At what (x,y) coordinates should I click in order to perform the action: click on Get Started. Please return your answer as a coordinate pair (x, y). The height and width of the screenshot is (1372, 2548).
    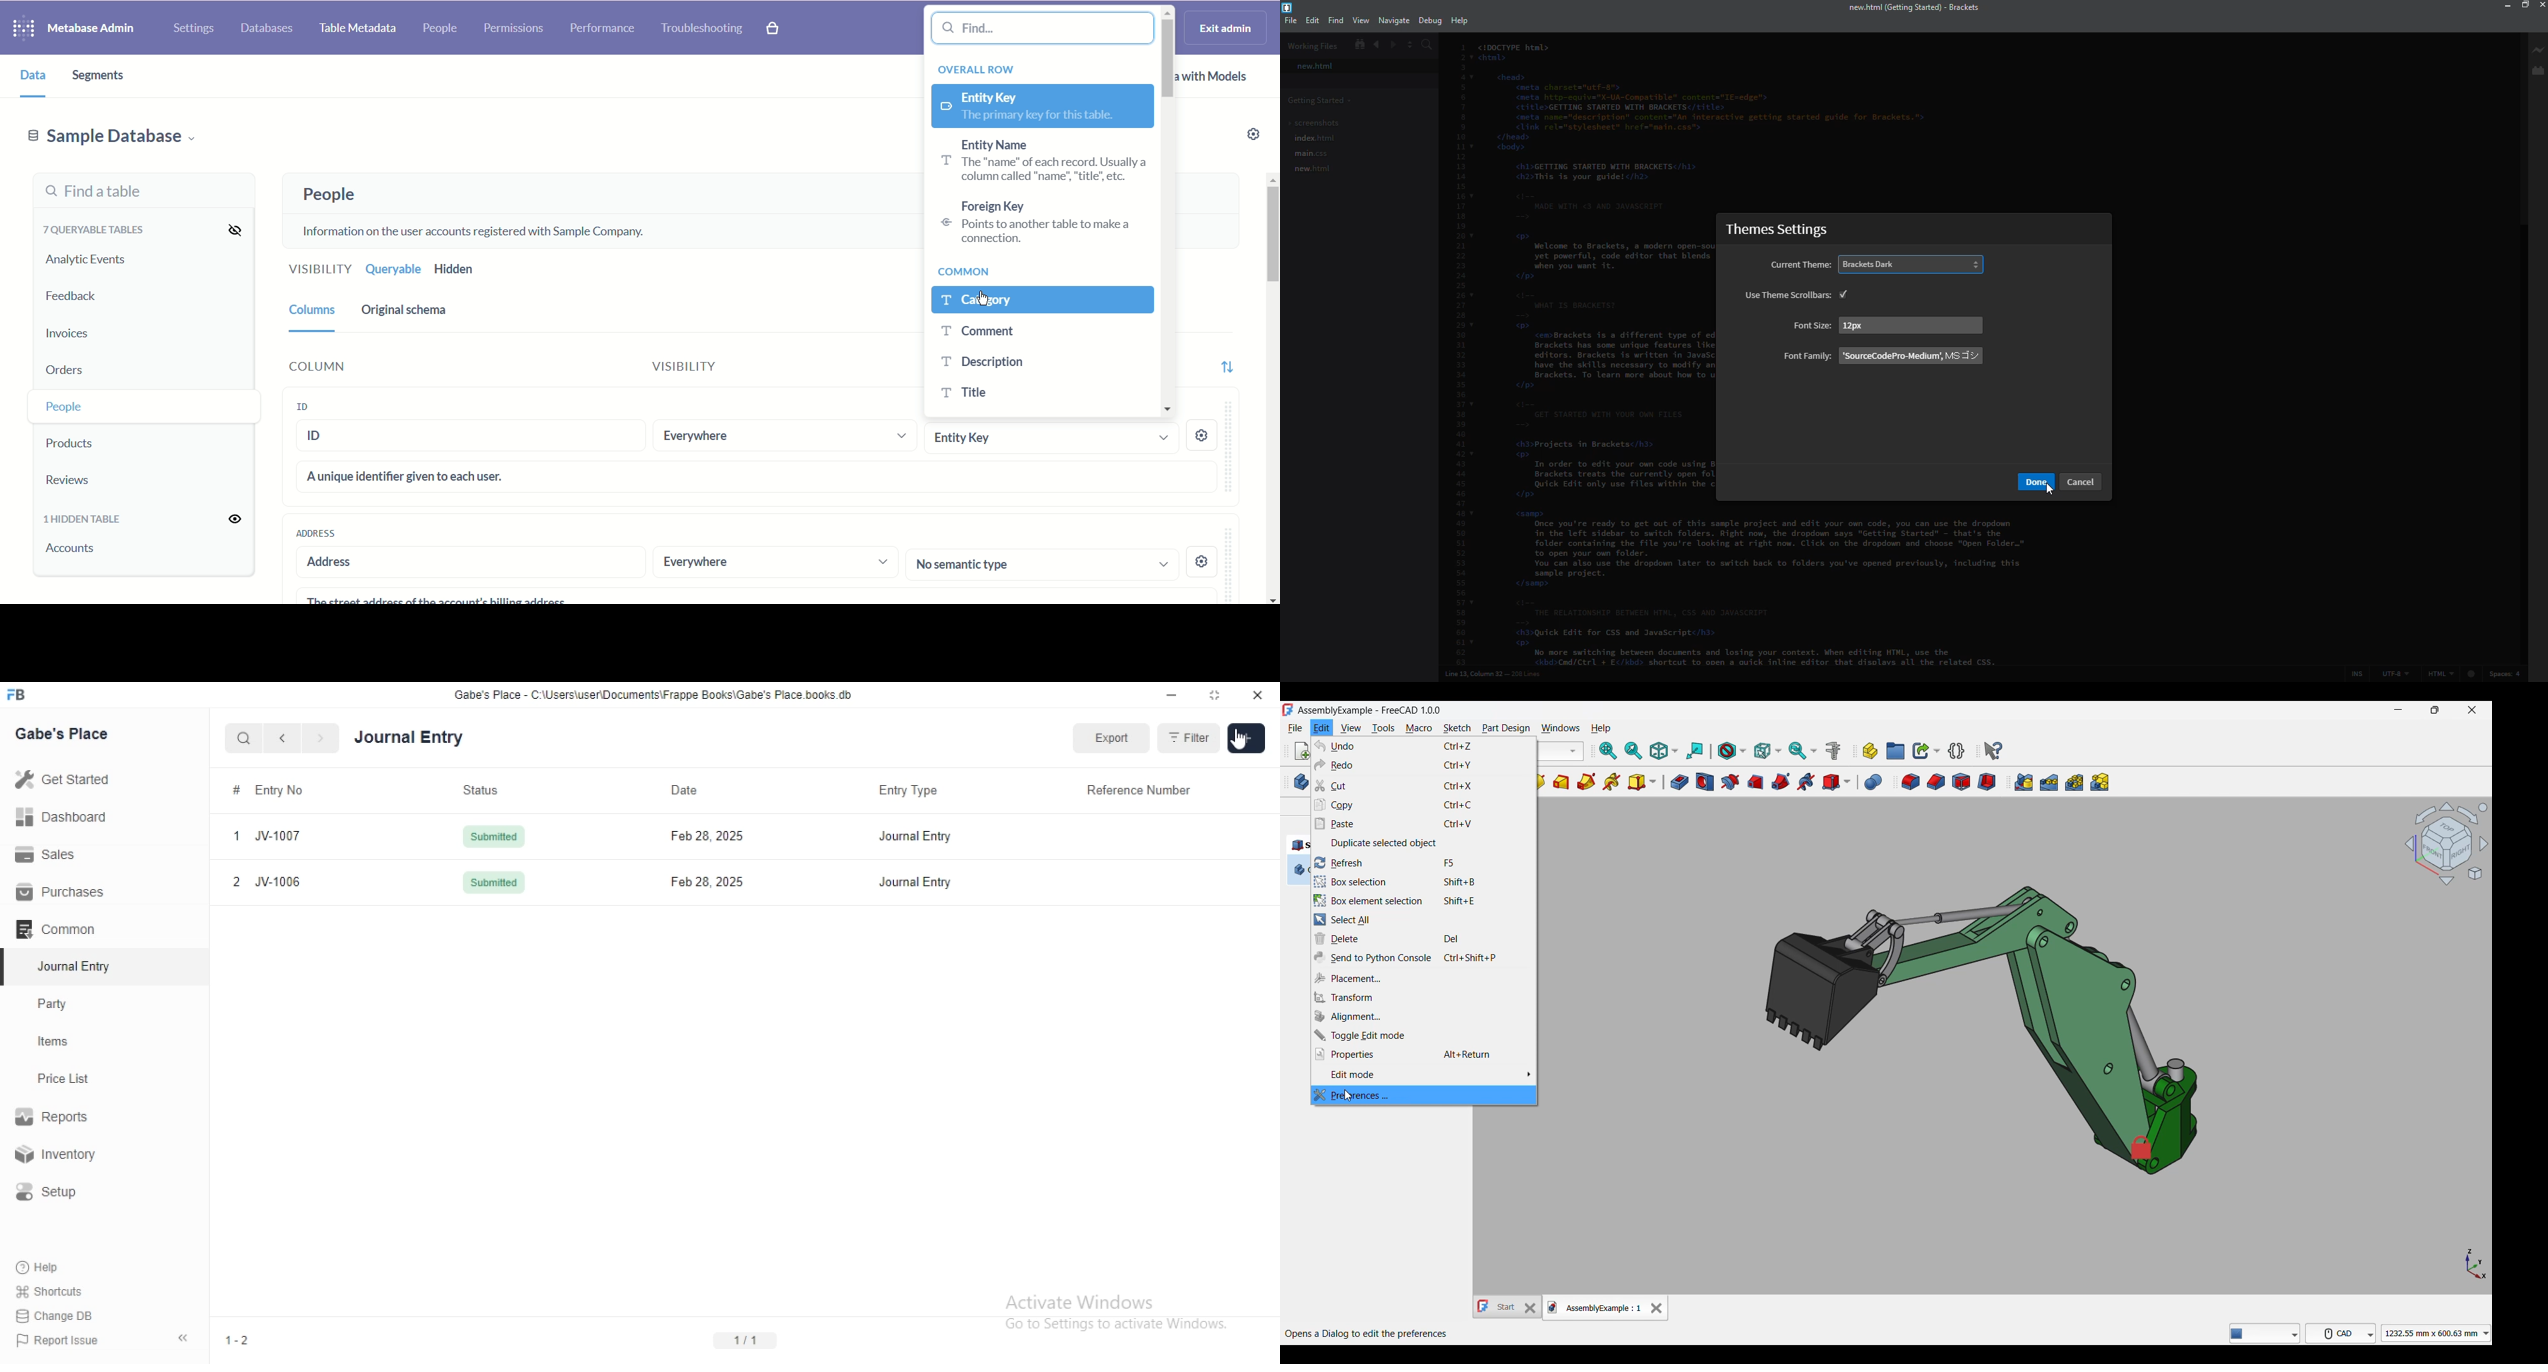
    Looking at the image, I should click on (61, 781).